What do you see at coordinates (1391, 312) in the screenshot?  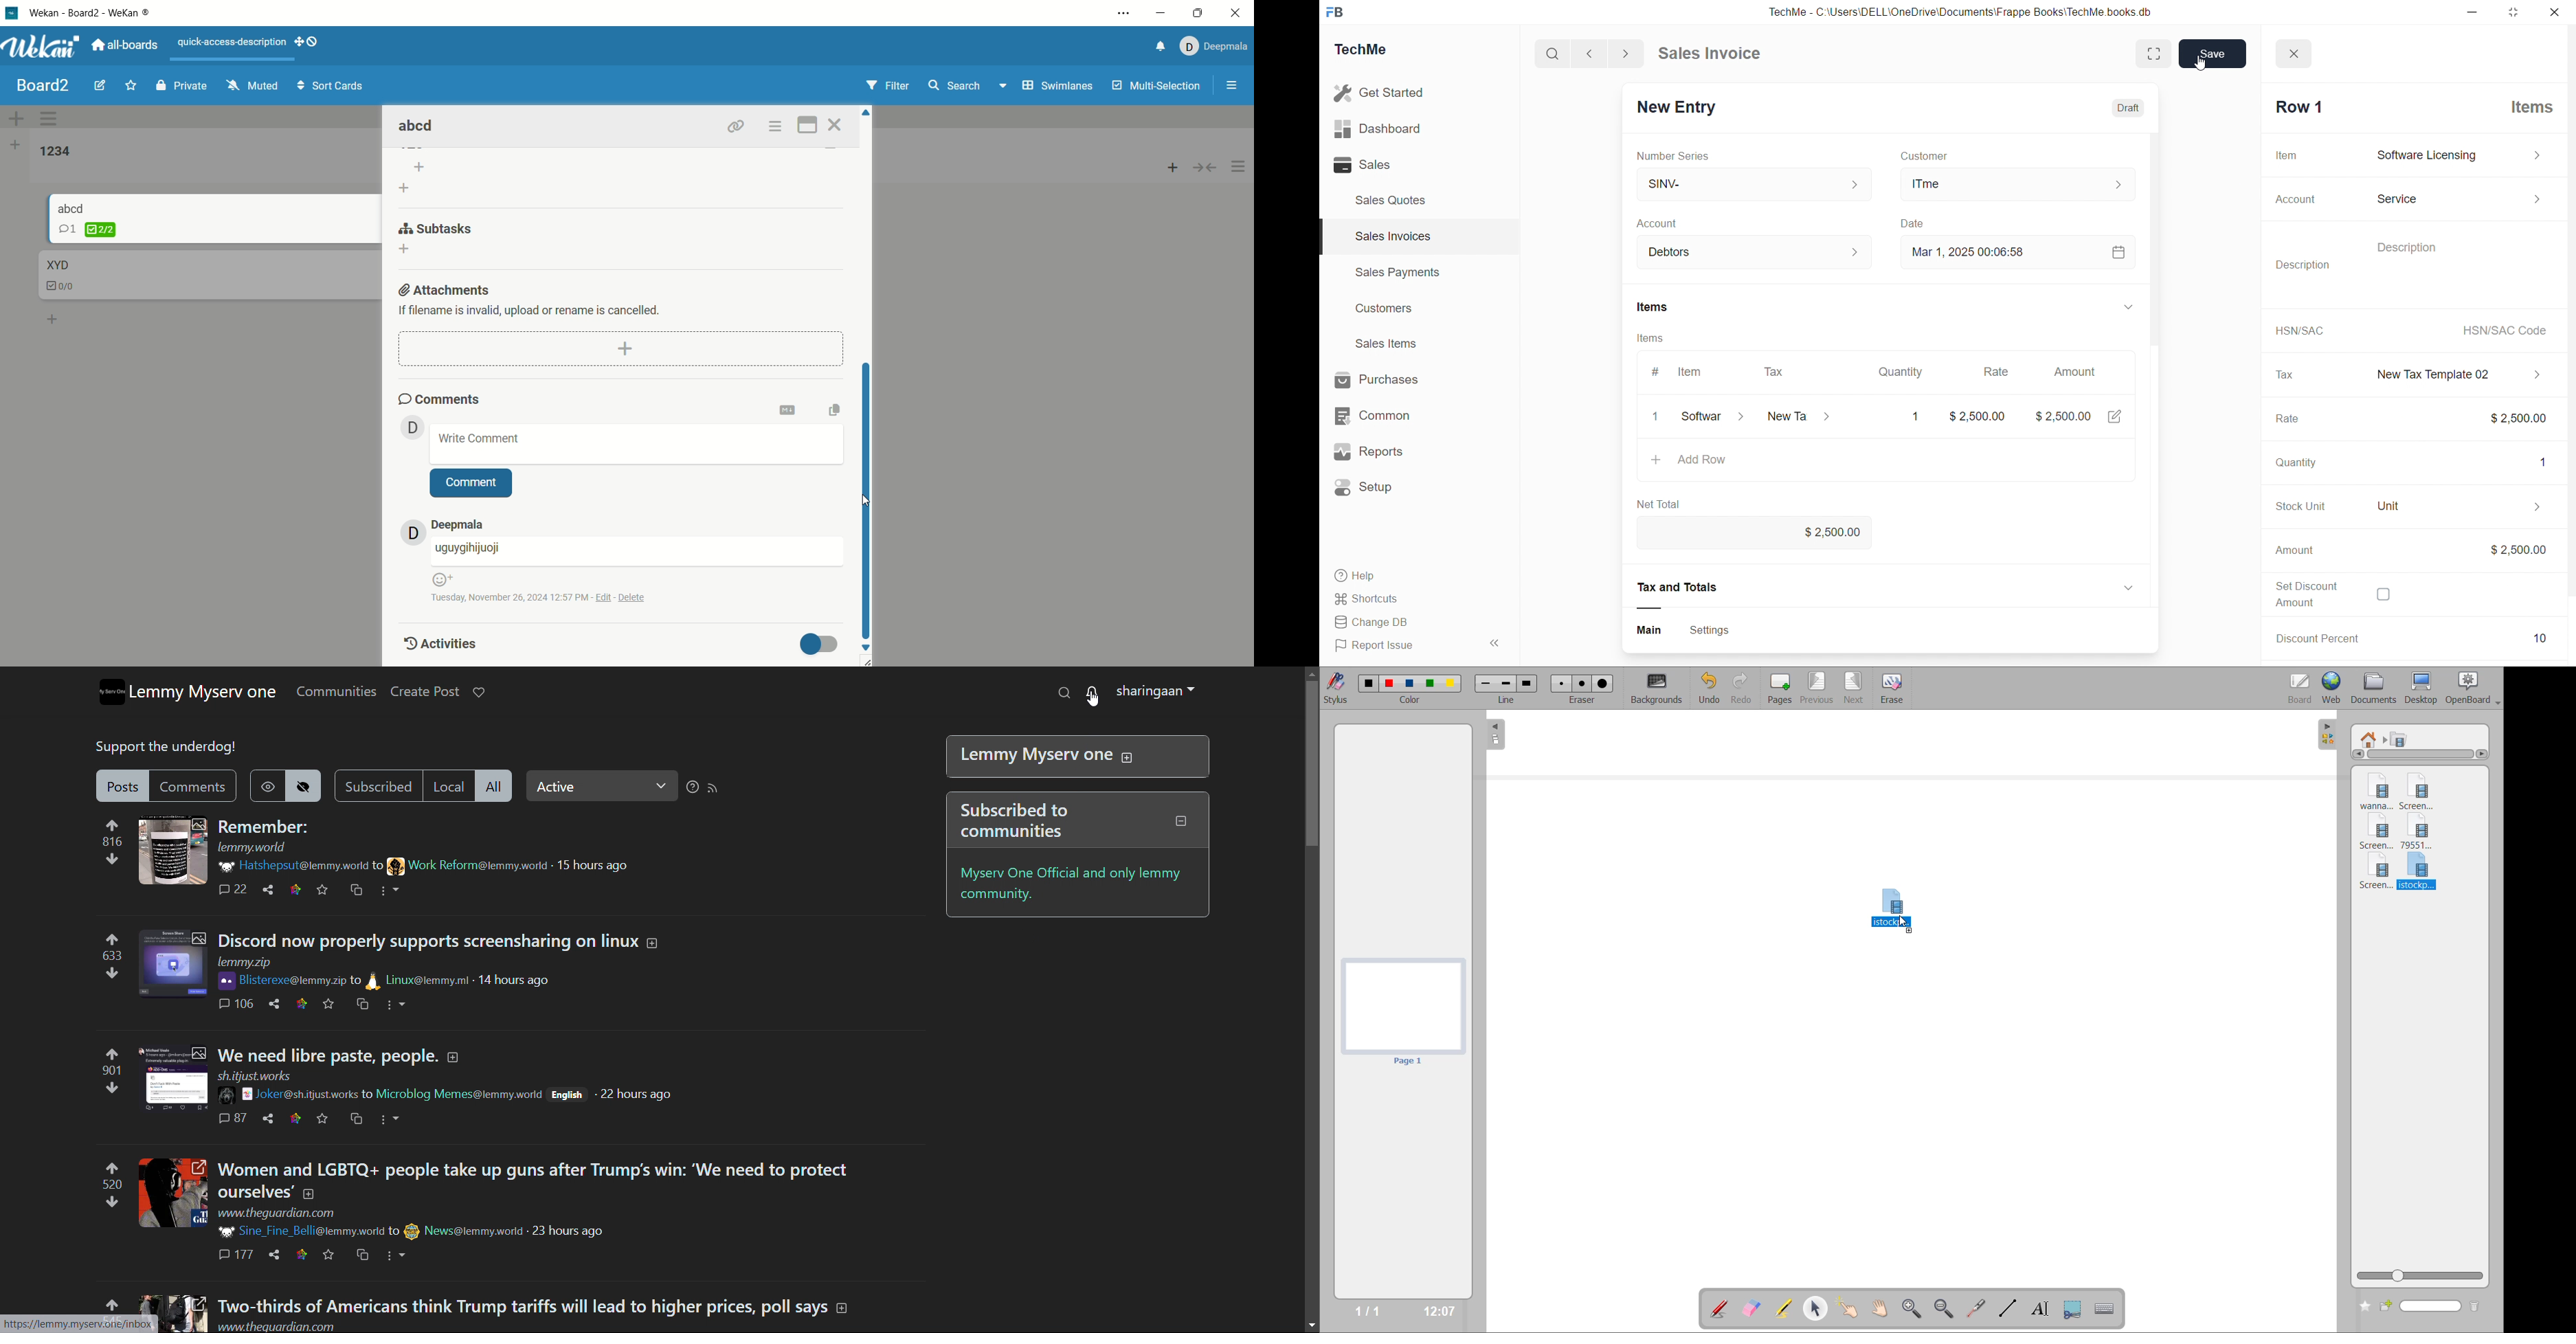 I see `Customers` at bounding box center [1391, 312].